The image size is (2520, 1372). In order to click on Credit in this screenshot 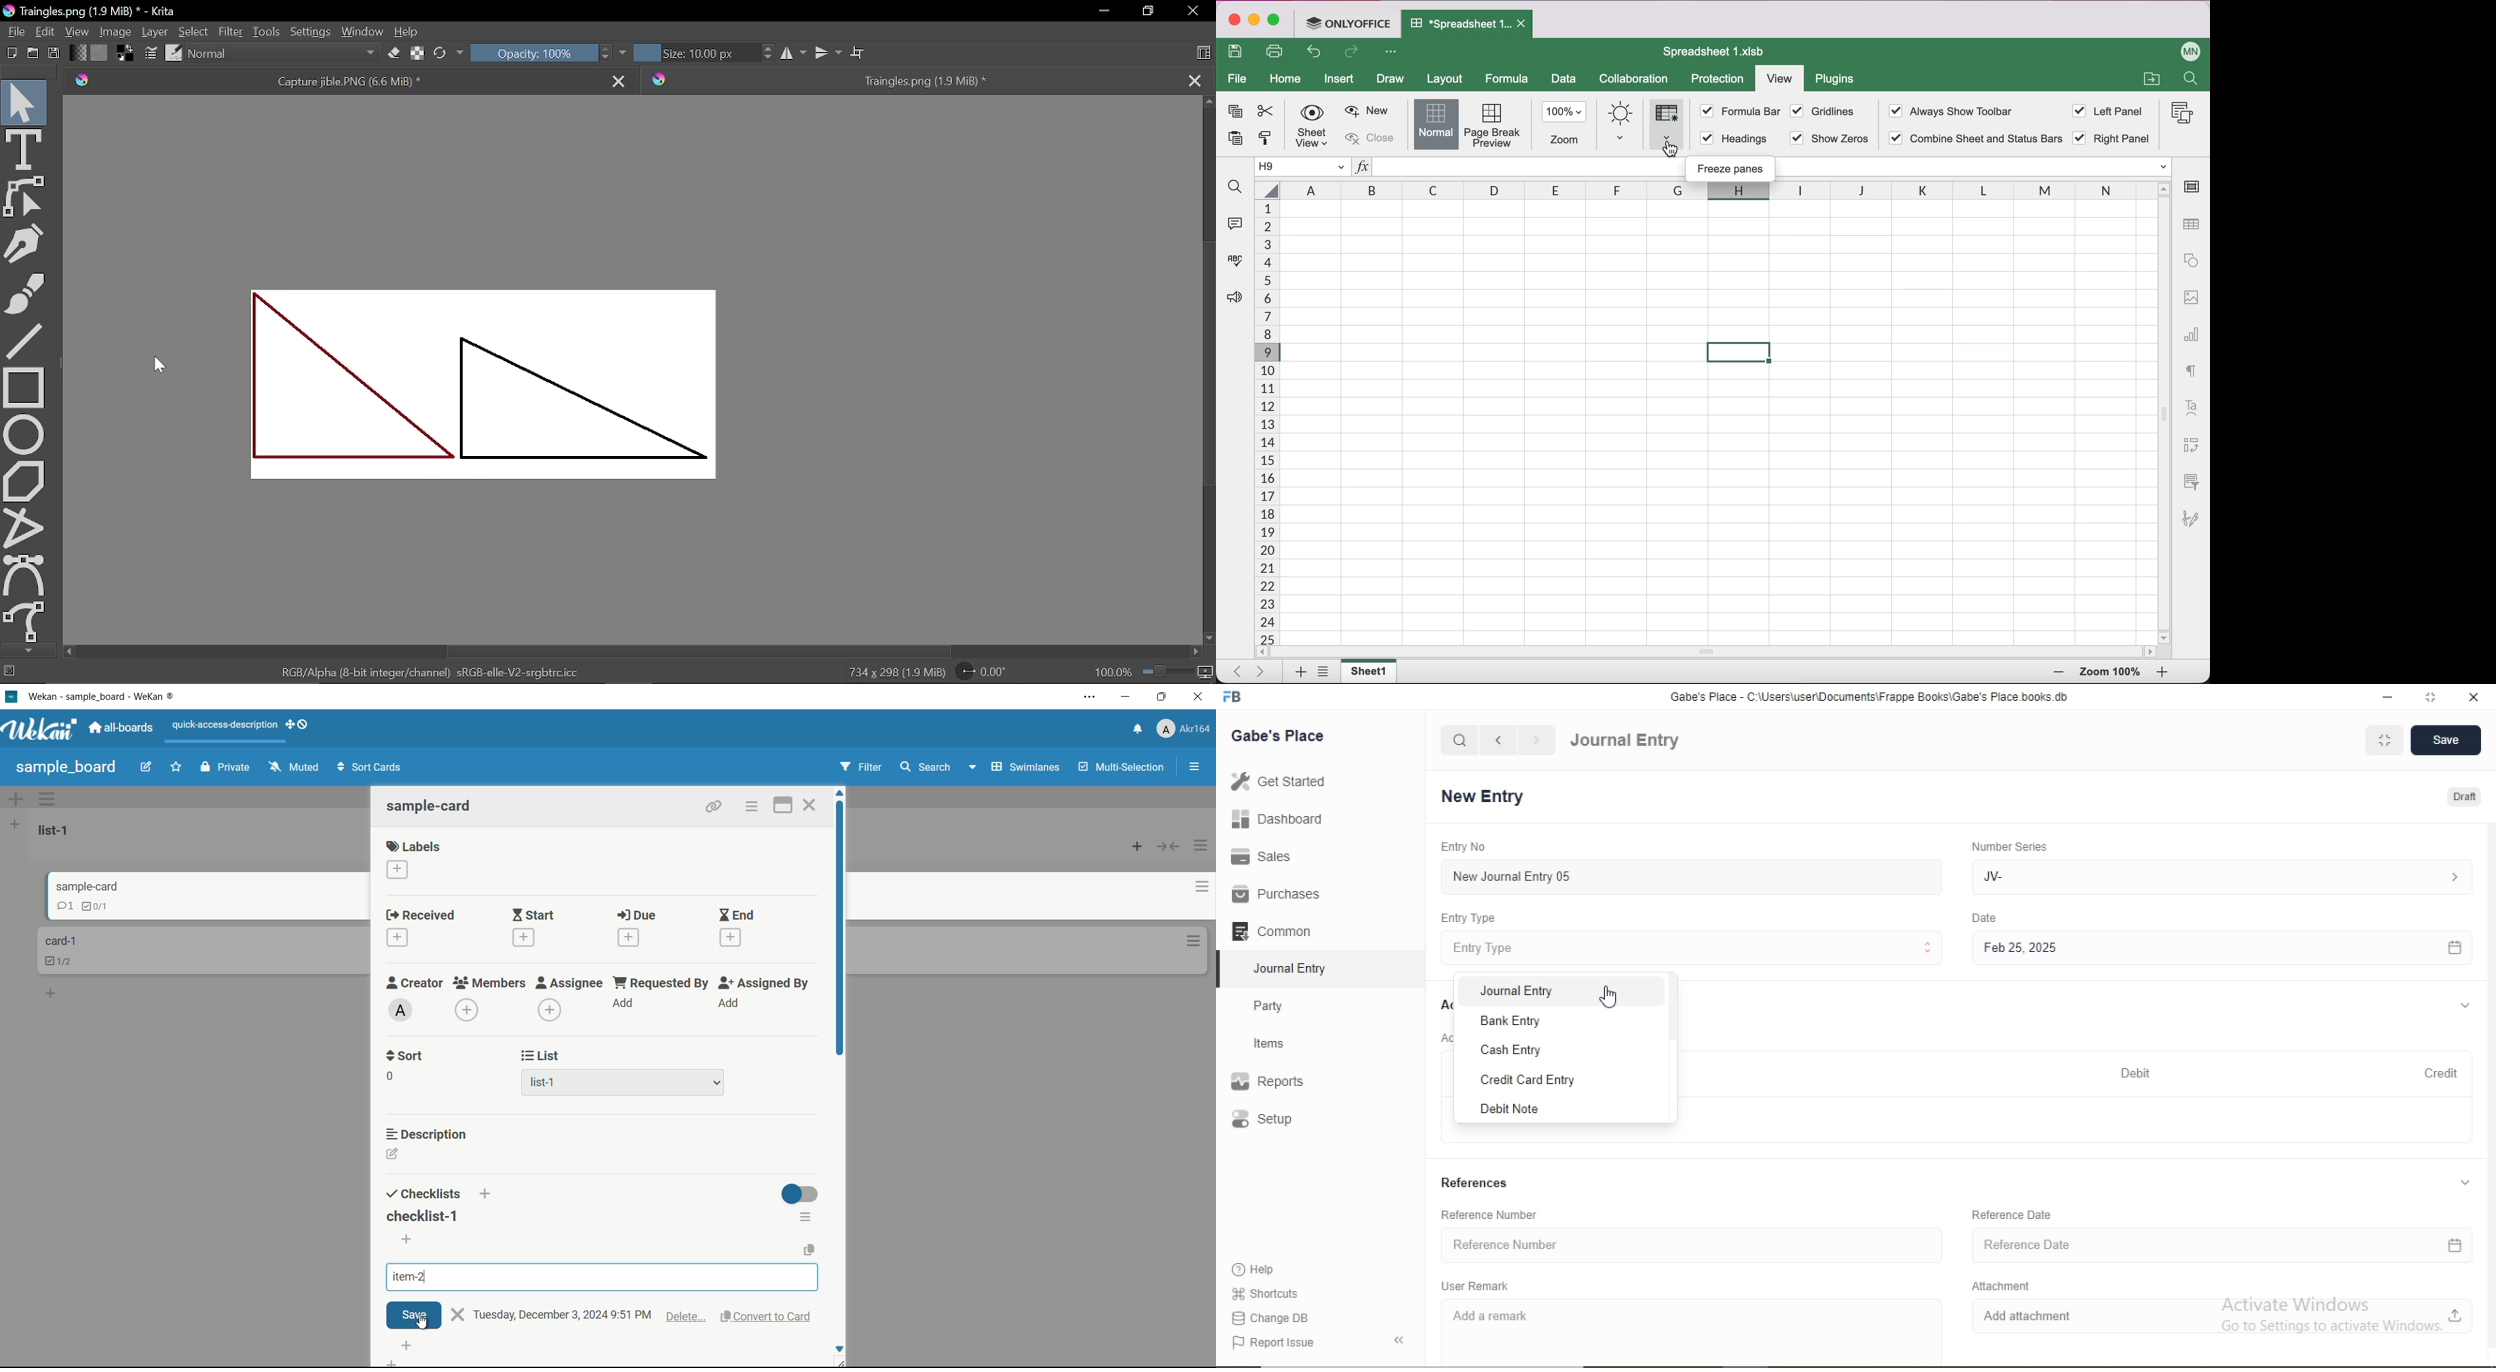, I will do `click(2435, 1072)`.